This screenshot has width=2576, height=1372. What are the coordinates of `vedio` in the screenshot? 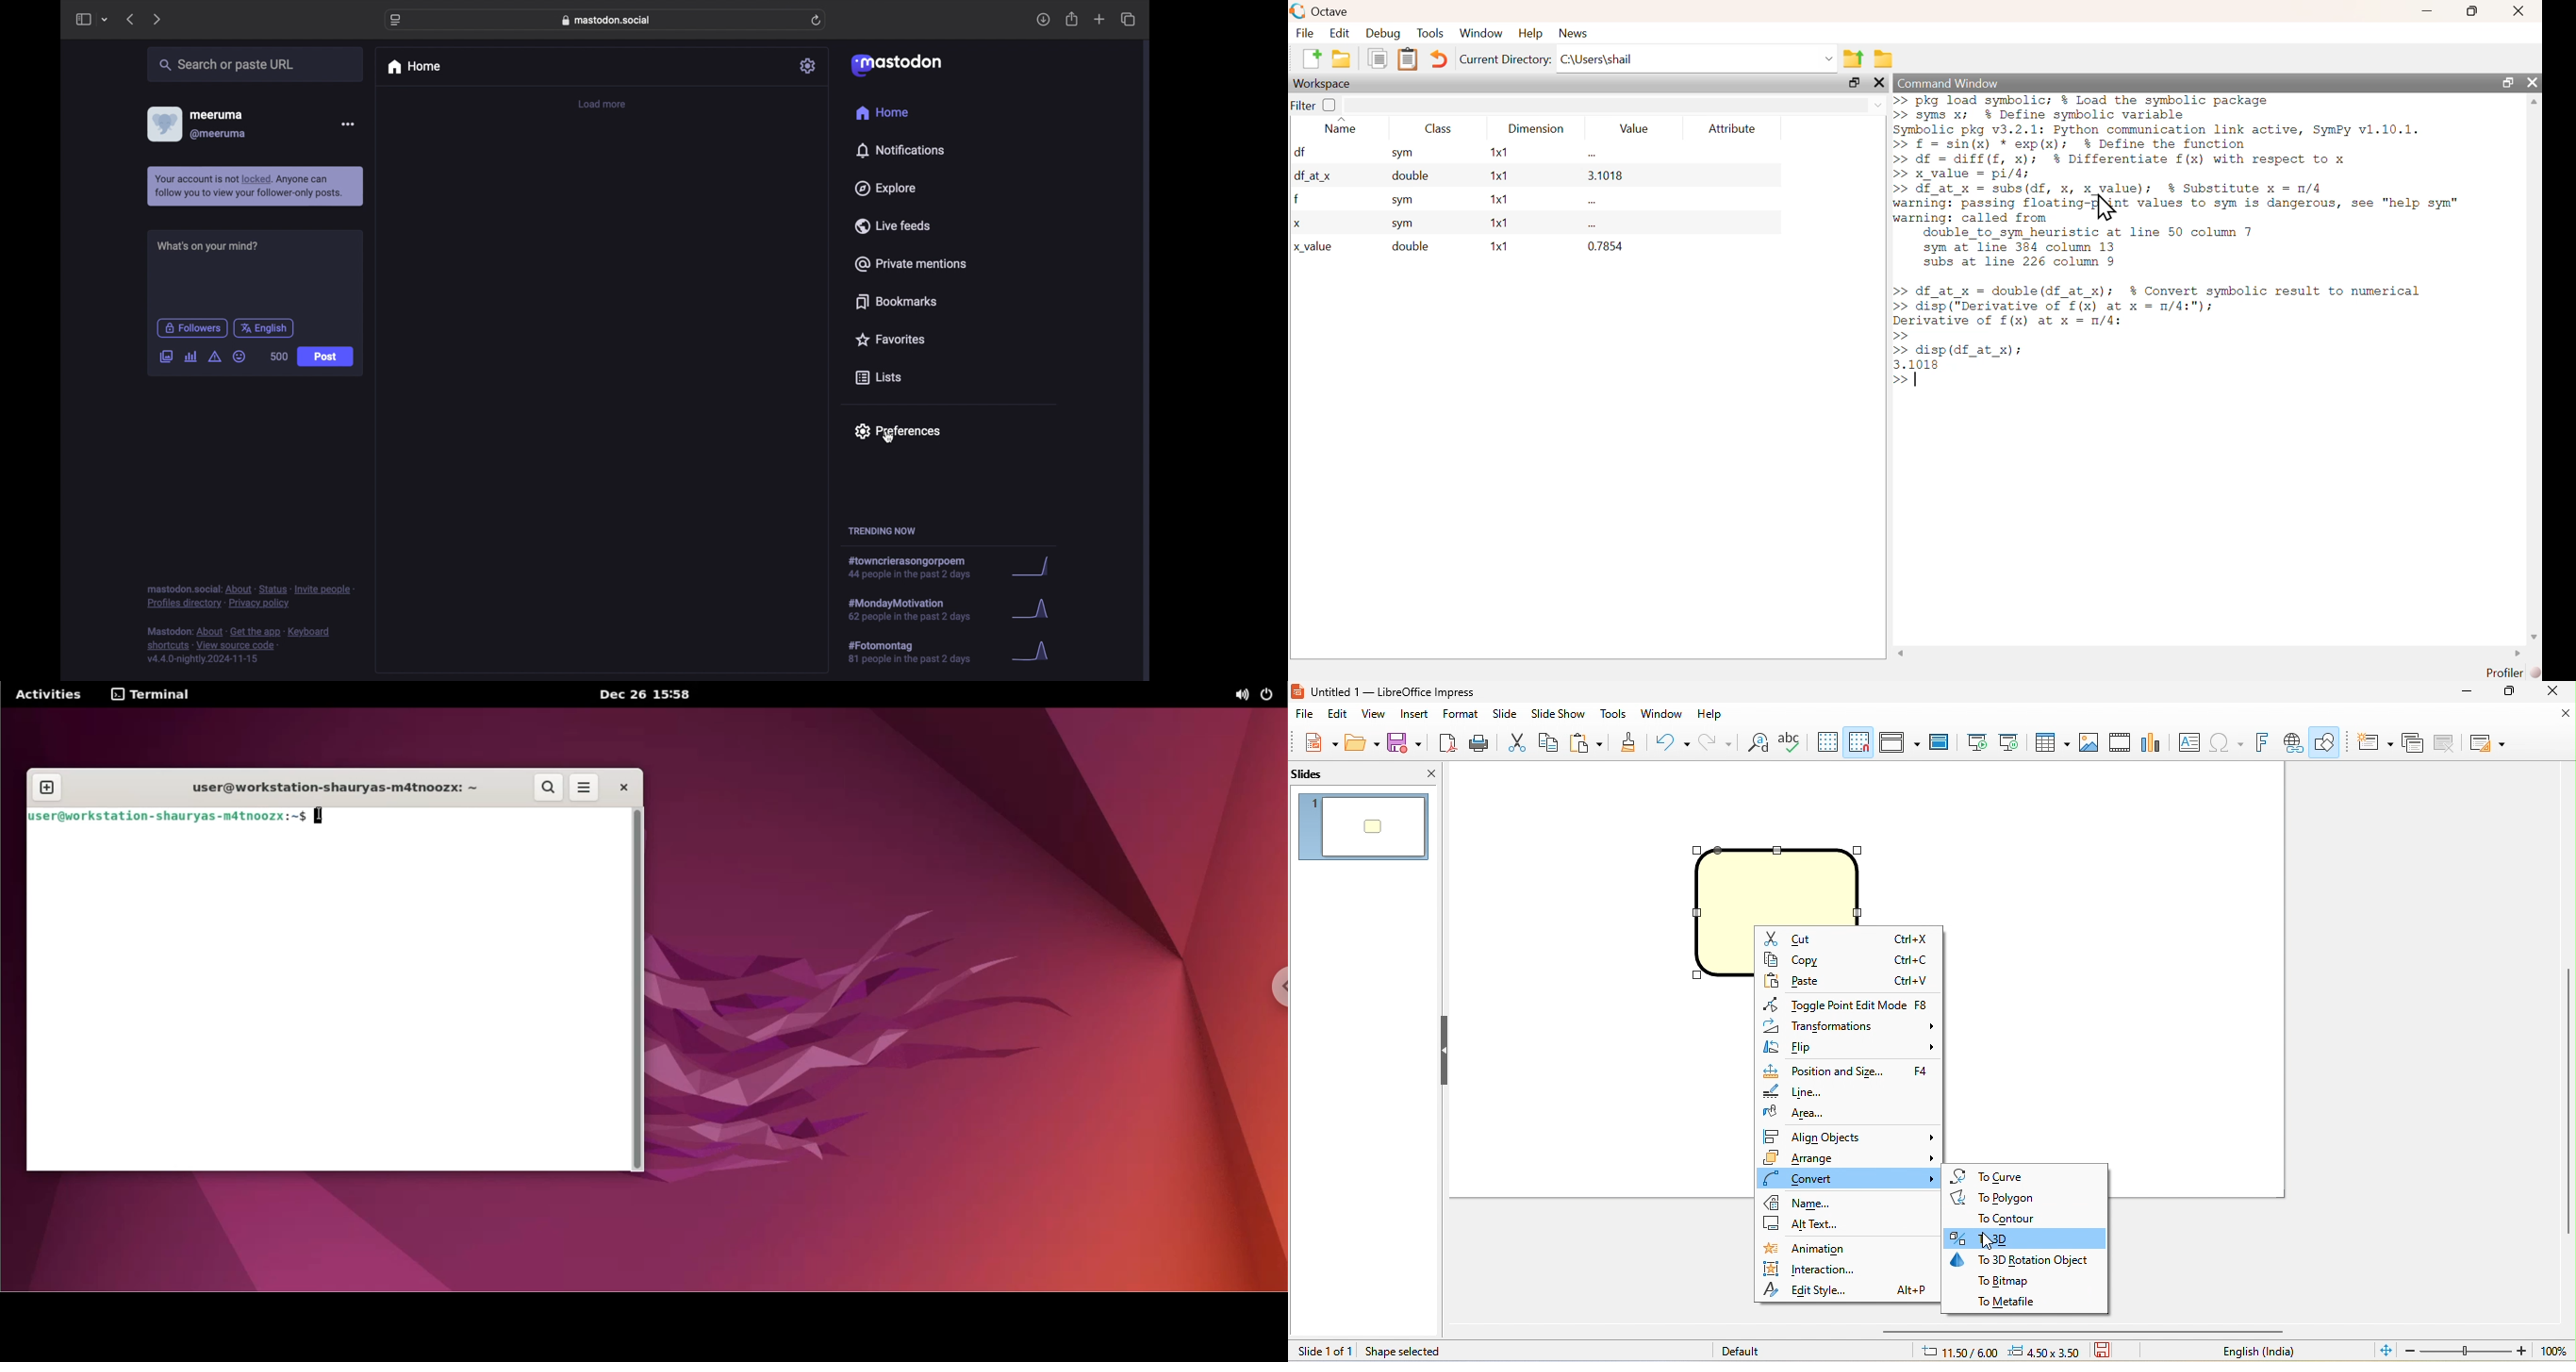 It's located at (2123, 742).